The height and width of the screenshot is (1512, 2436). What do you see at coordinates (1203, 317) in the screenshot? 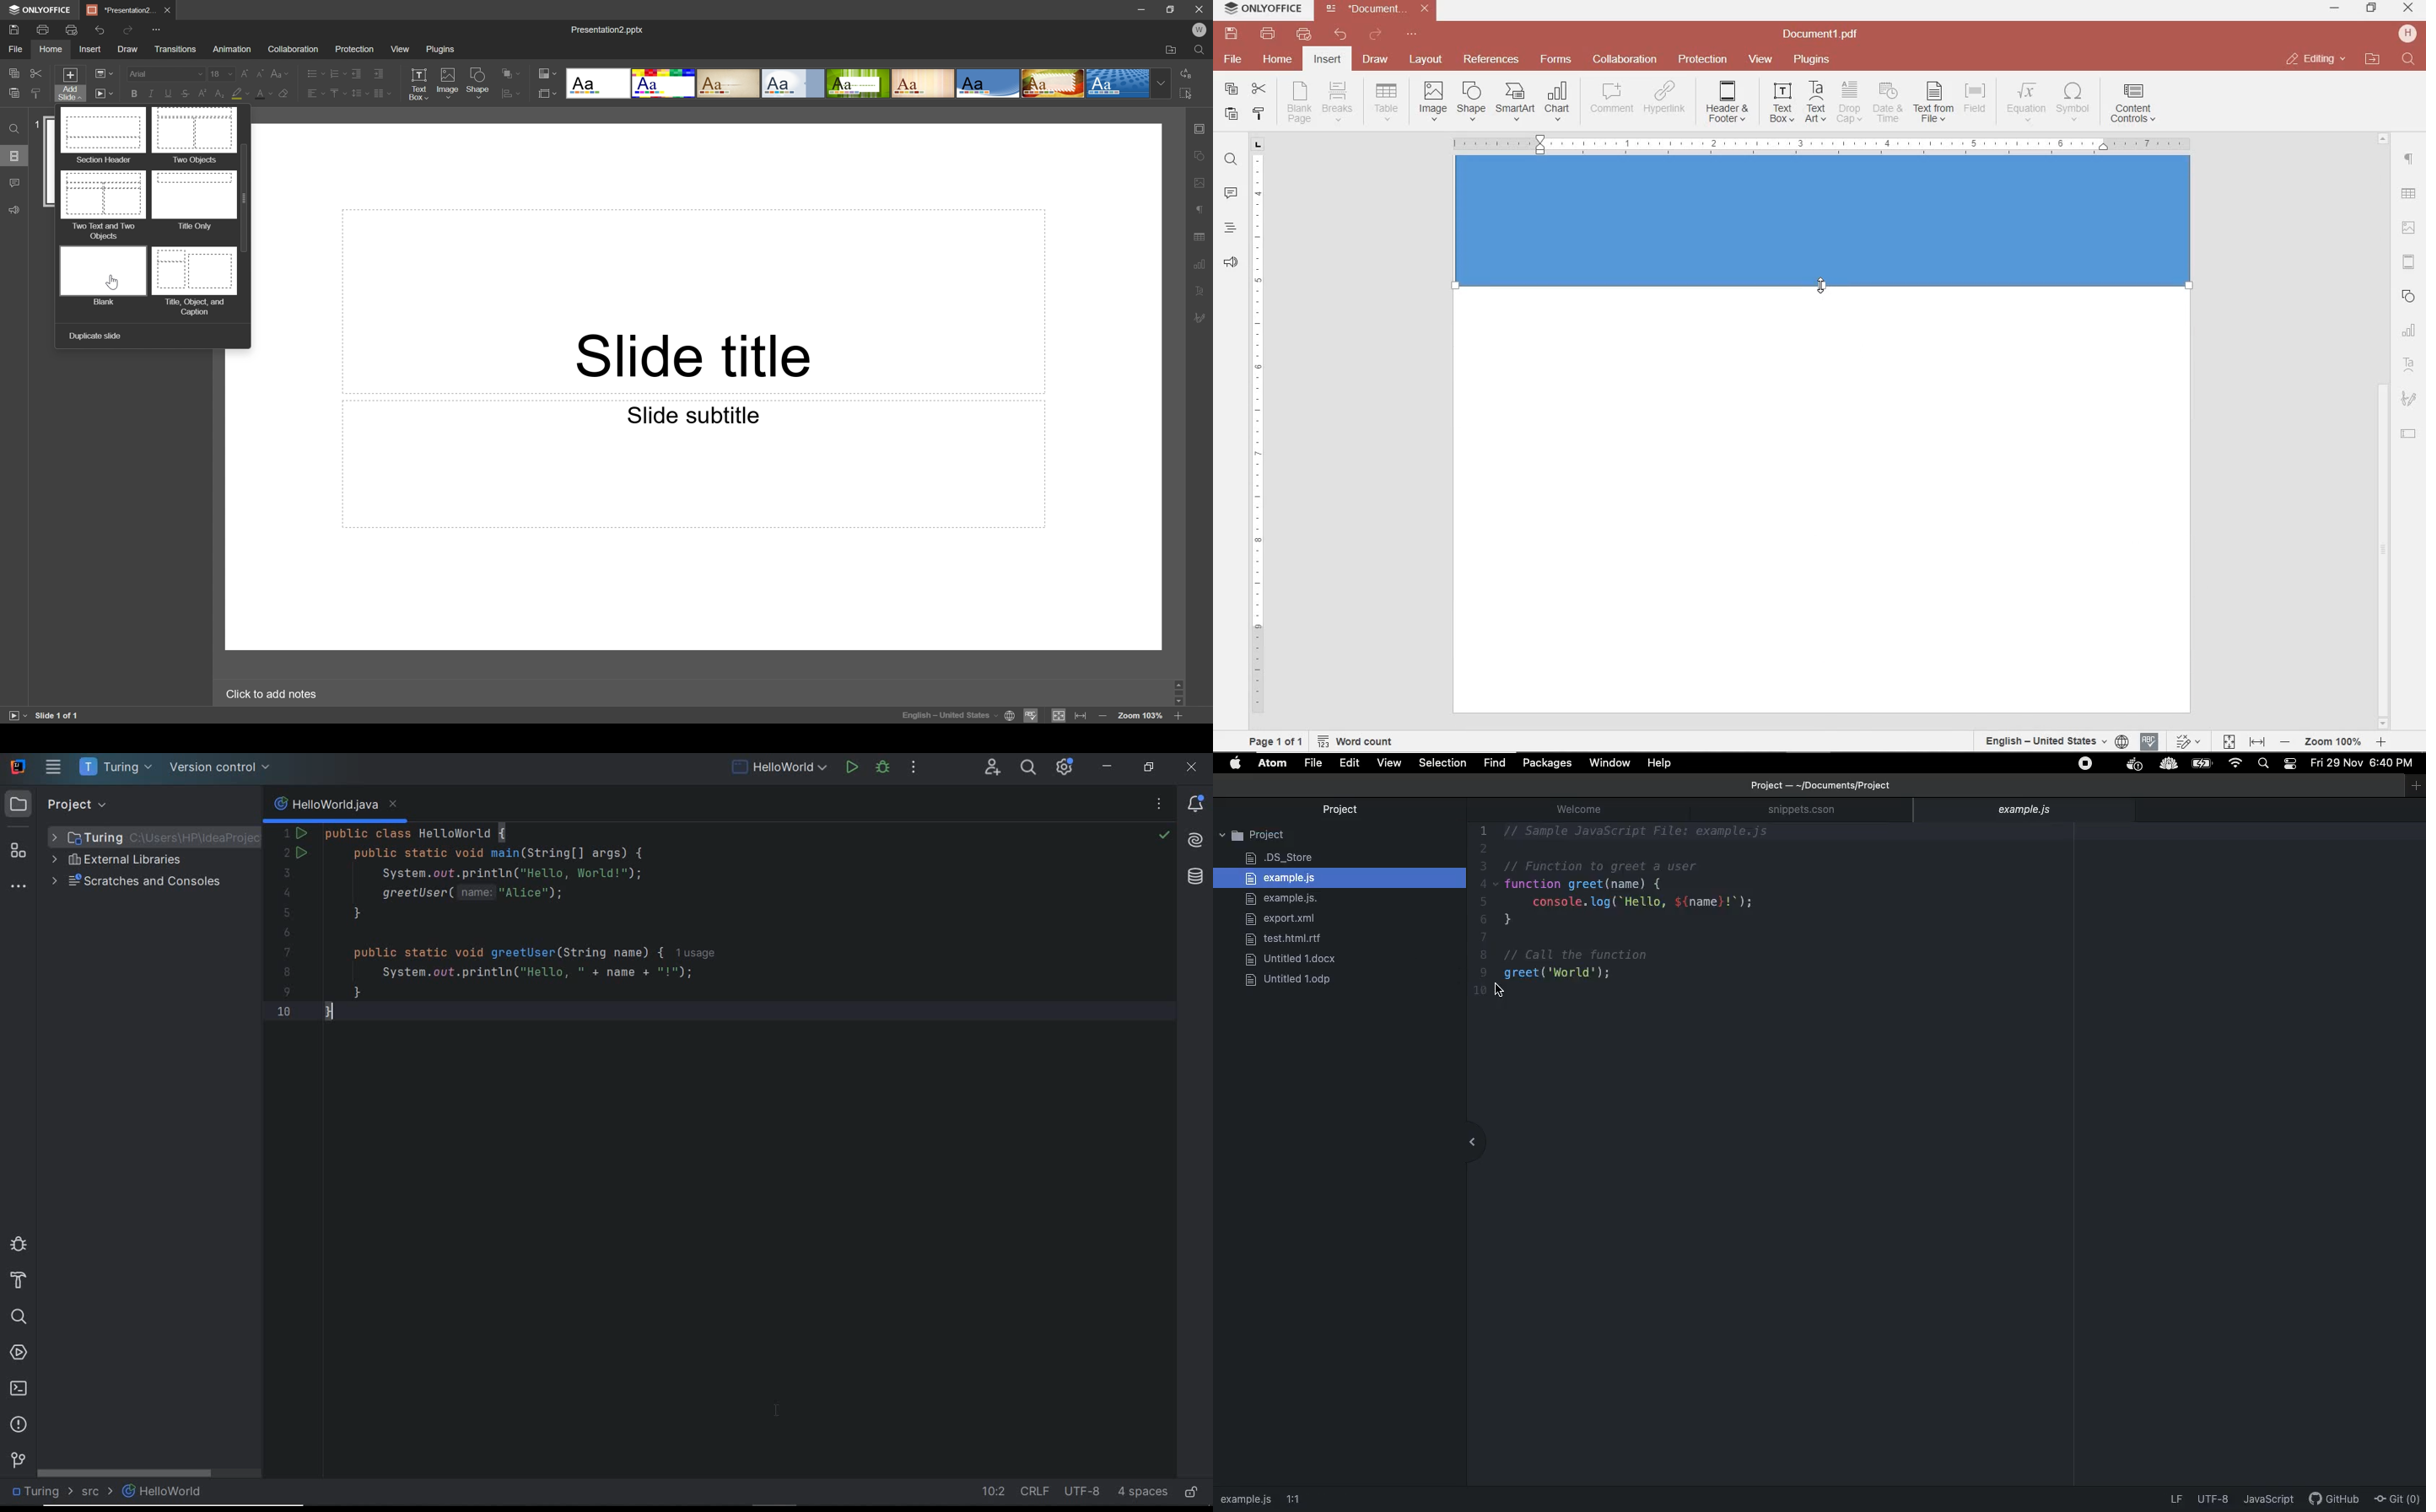
I see `Signature settings` at bounding box center [1203, 317].